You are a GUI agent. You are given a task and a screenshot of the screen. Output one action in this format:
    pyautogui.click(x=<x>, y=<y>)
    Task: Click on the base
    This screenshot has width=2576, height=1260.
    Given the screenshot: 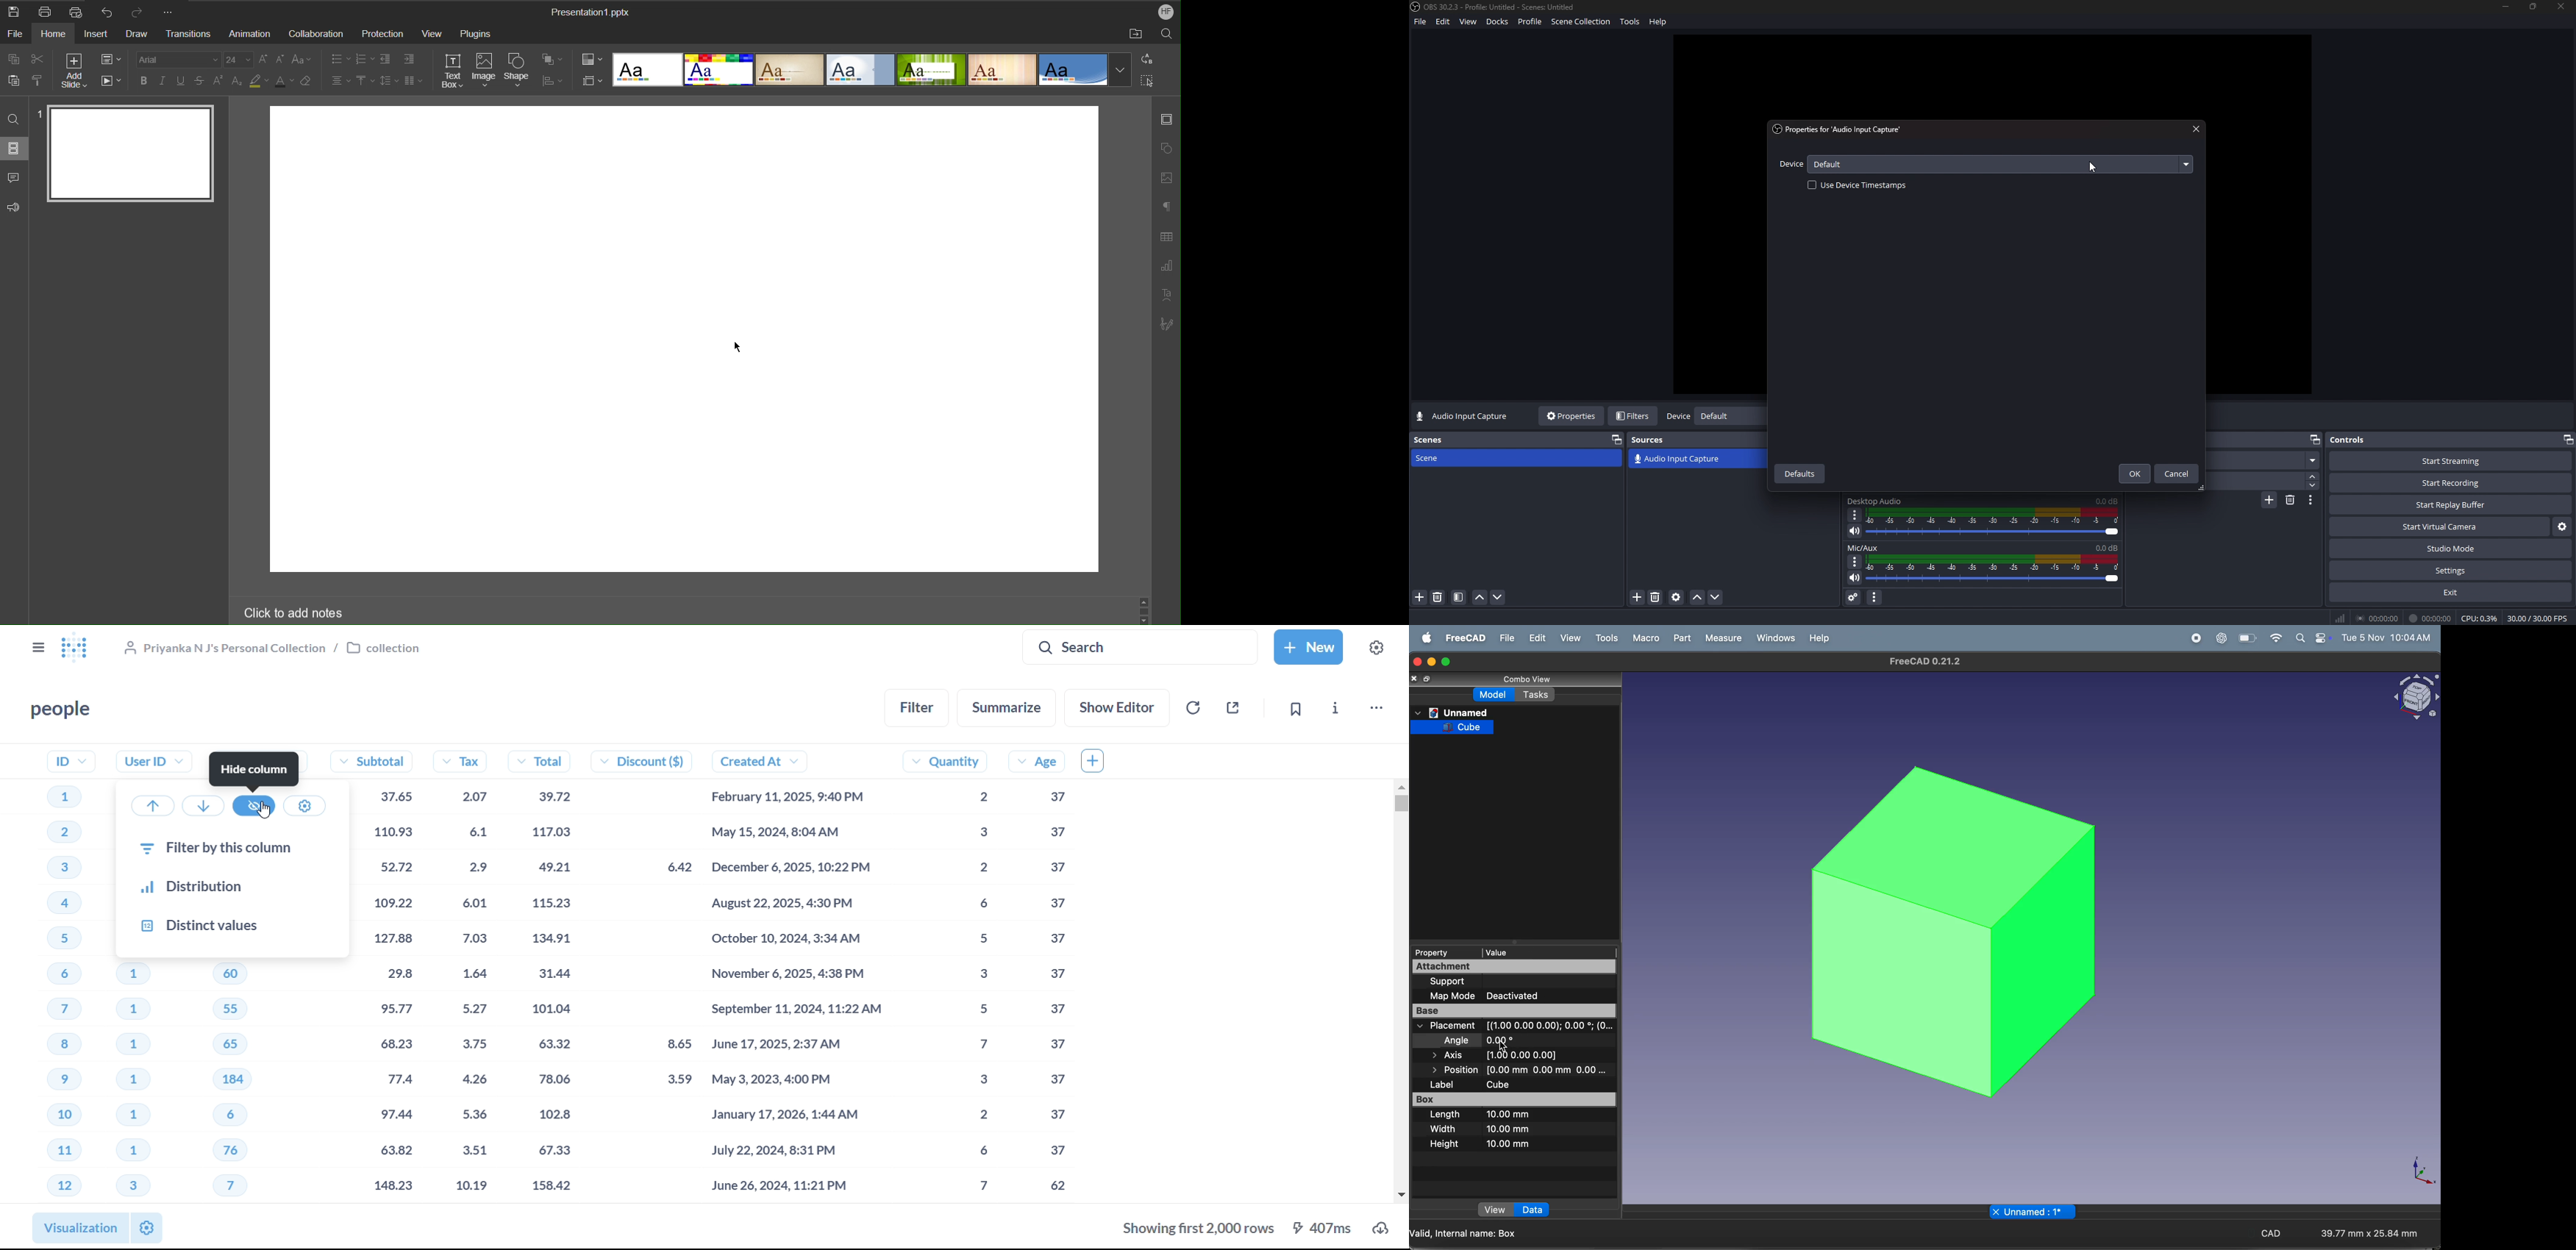 What is the action you would take?
    pyautogui.click(x=1512, y=1011)
    